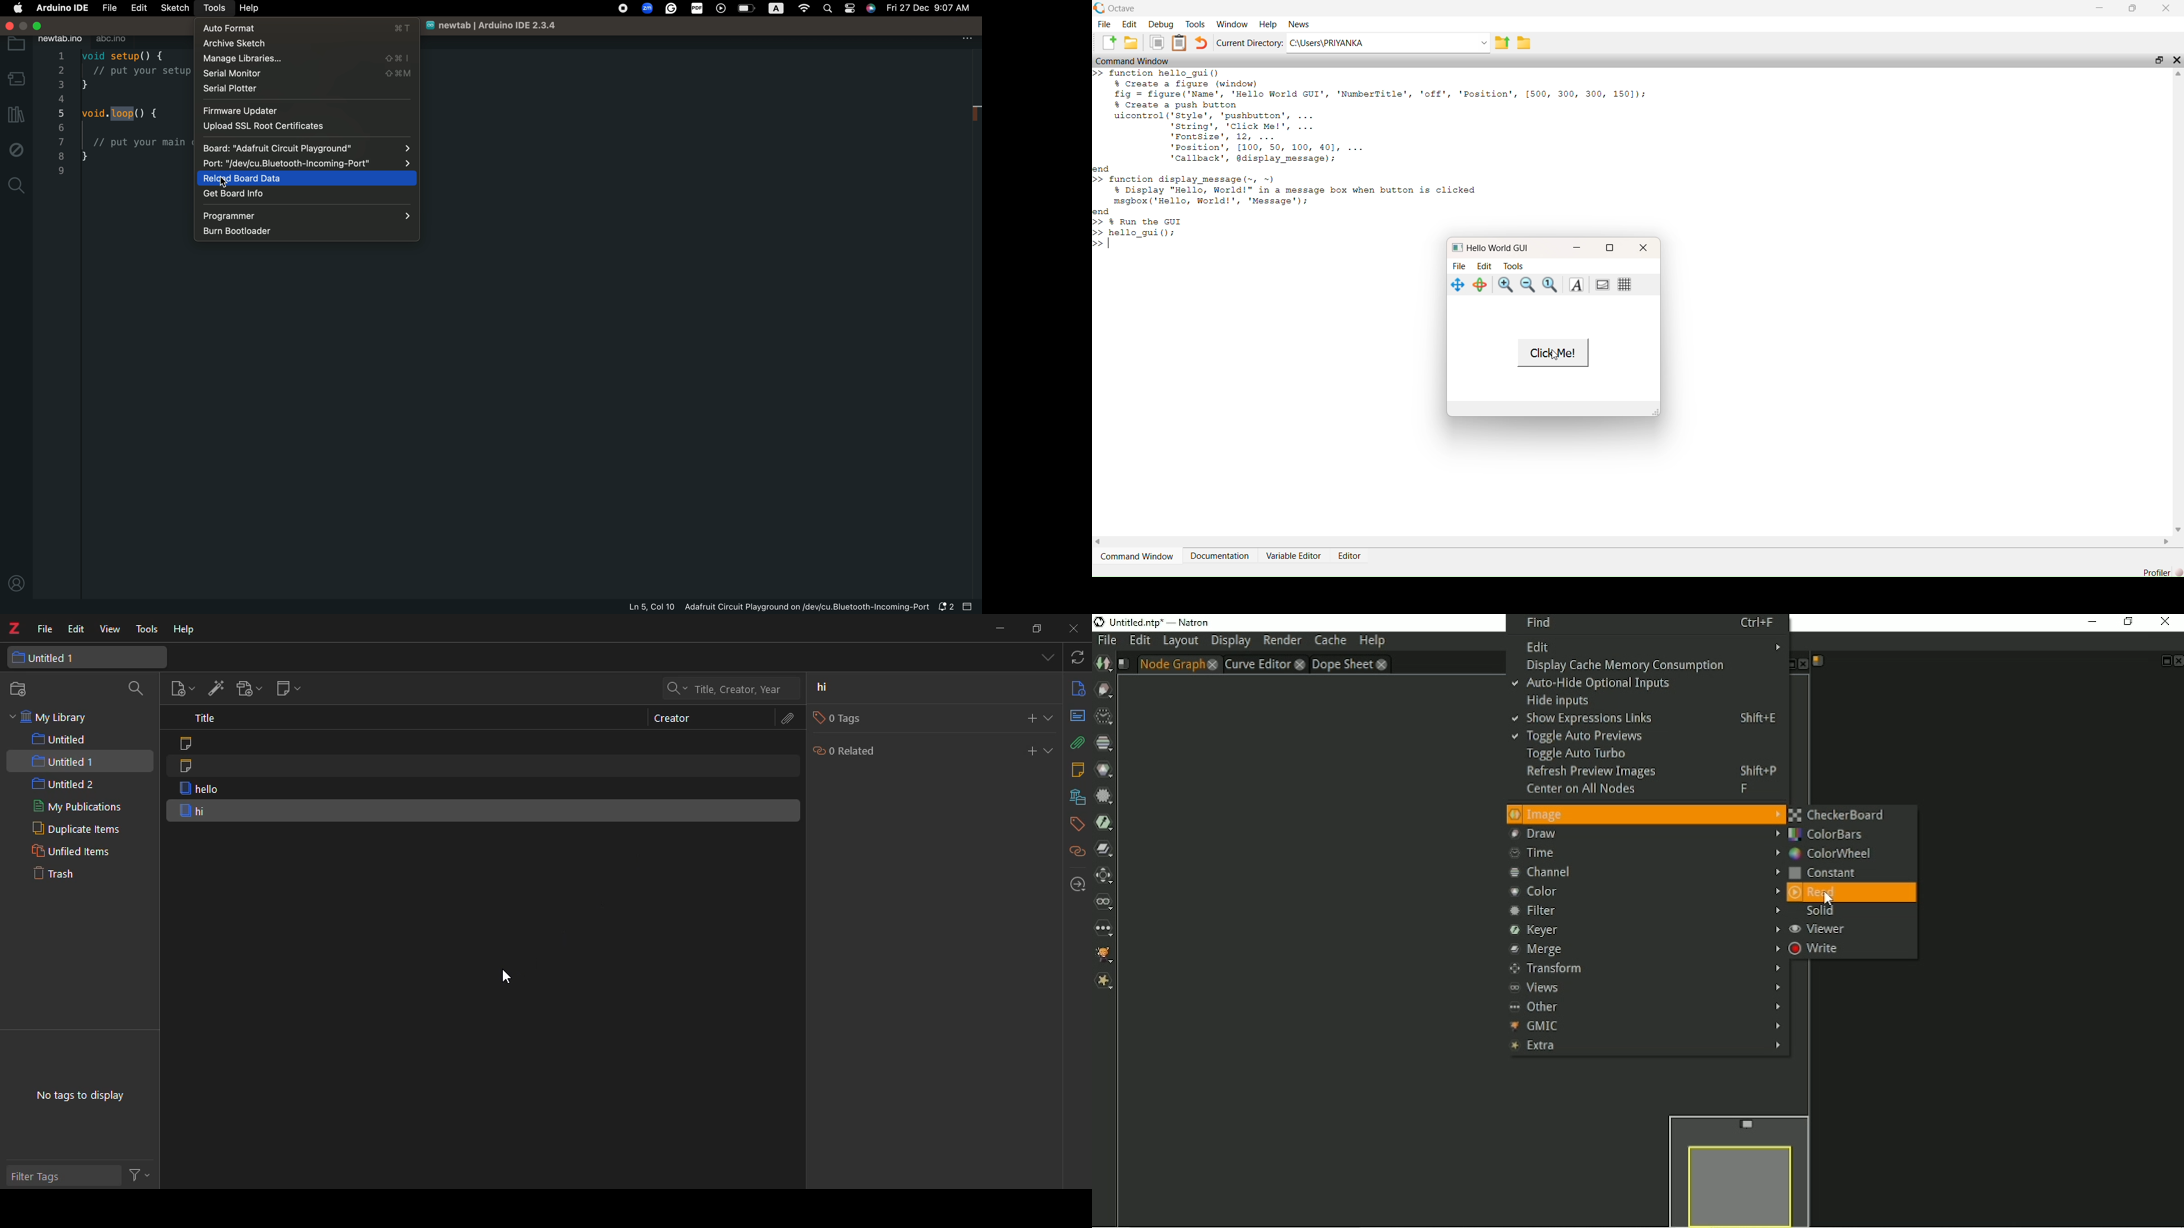 The height and width of the screenshot is (1232, 2184). I want to click on search, so click(725, 688).